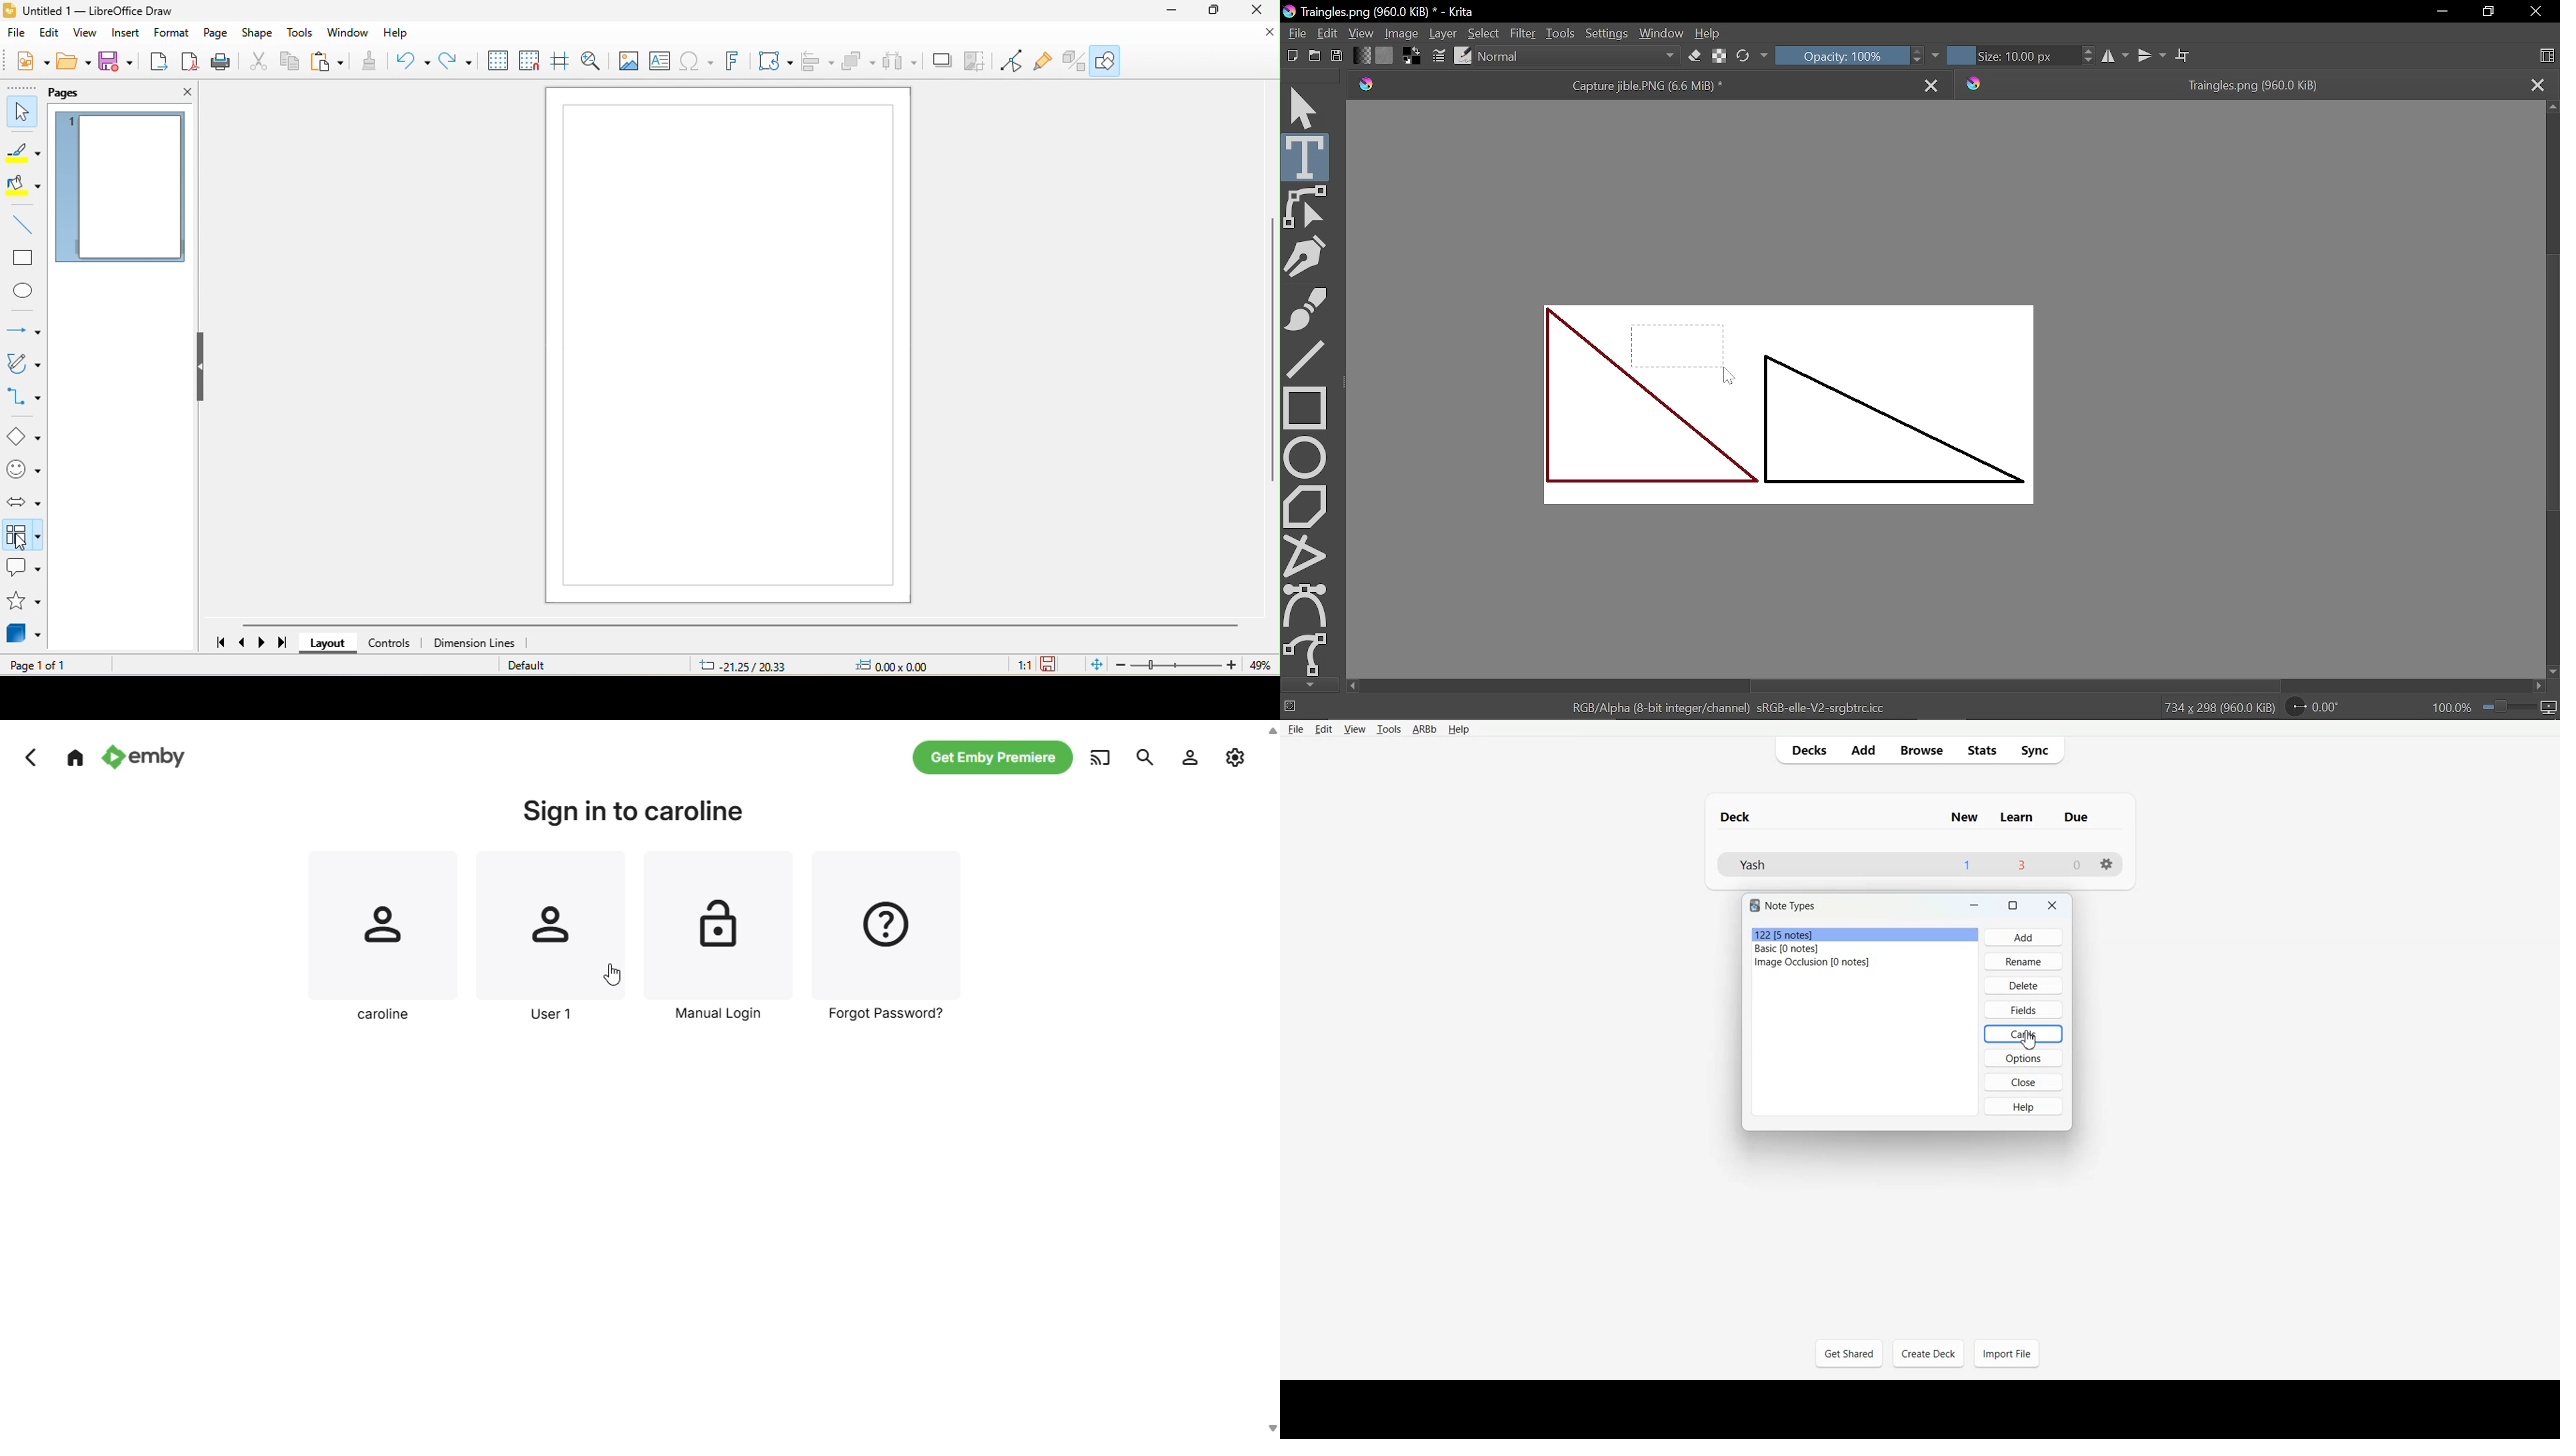 The image size is (2576, 1456). Describe the element at coordinates (2534, 12) in the screenshot. I see `Close window` at that location.